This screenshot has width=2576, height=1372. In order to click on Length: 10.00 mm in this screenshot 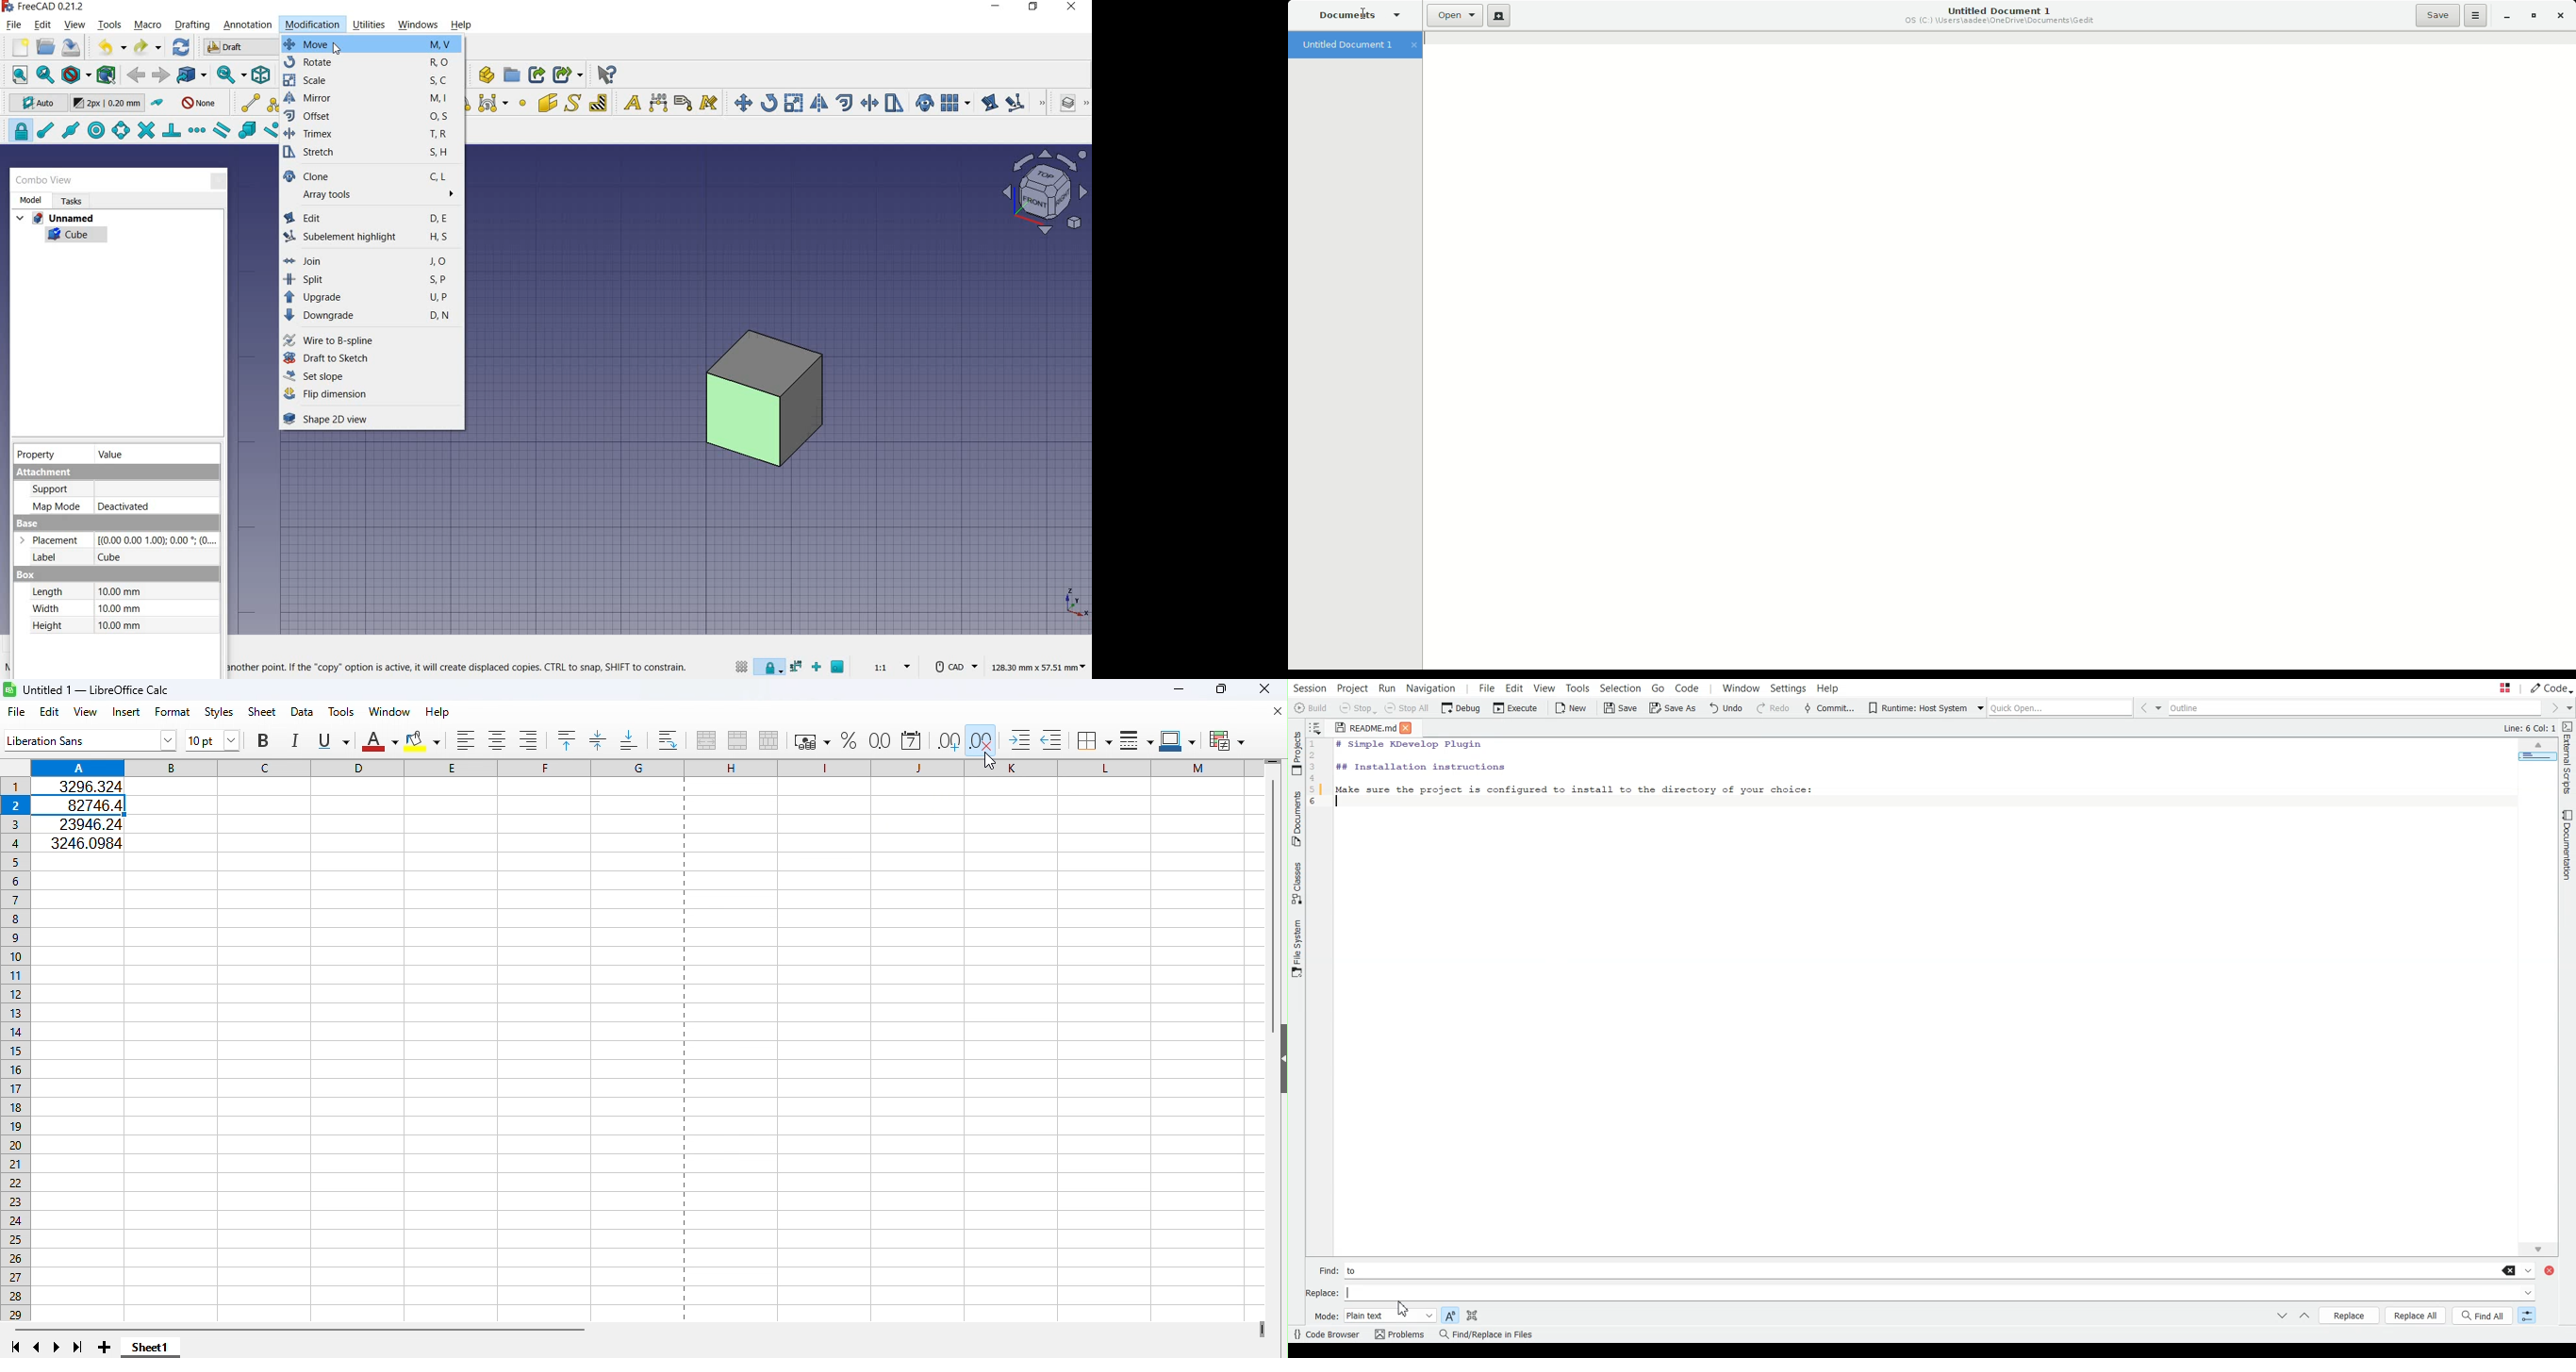, I will do `click(86, 591)`.